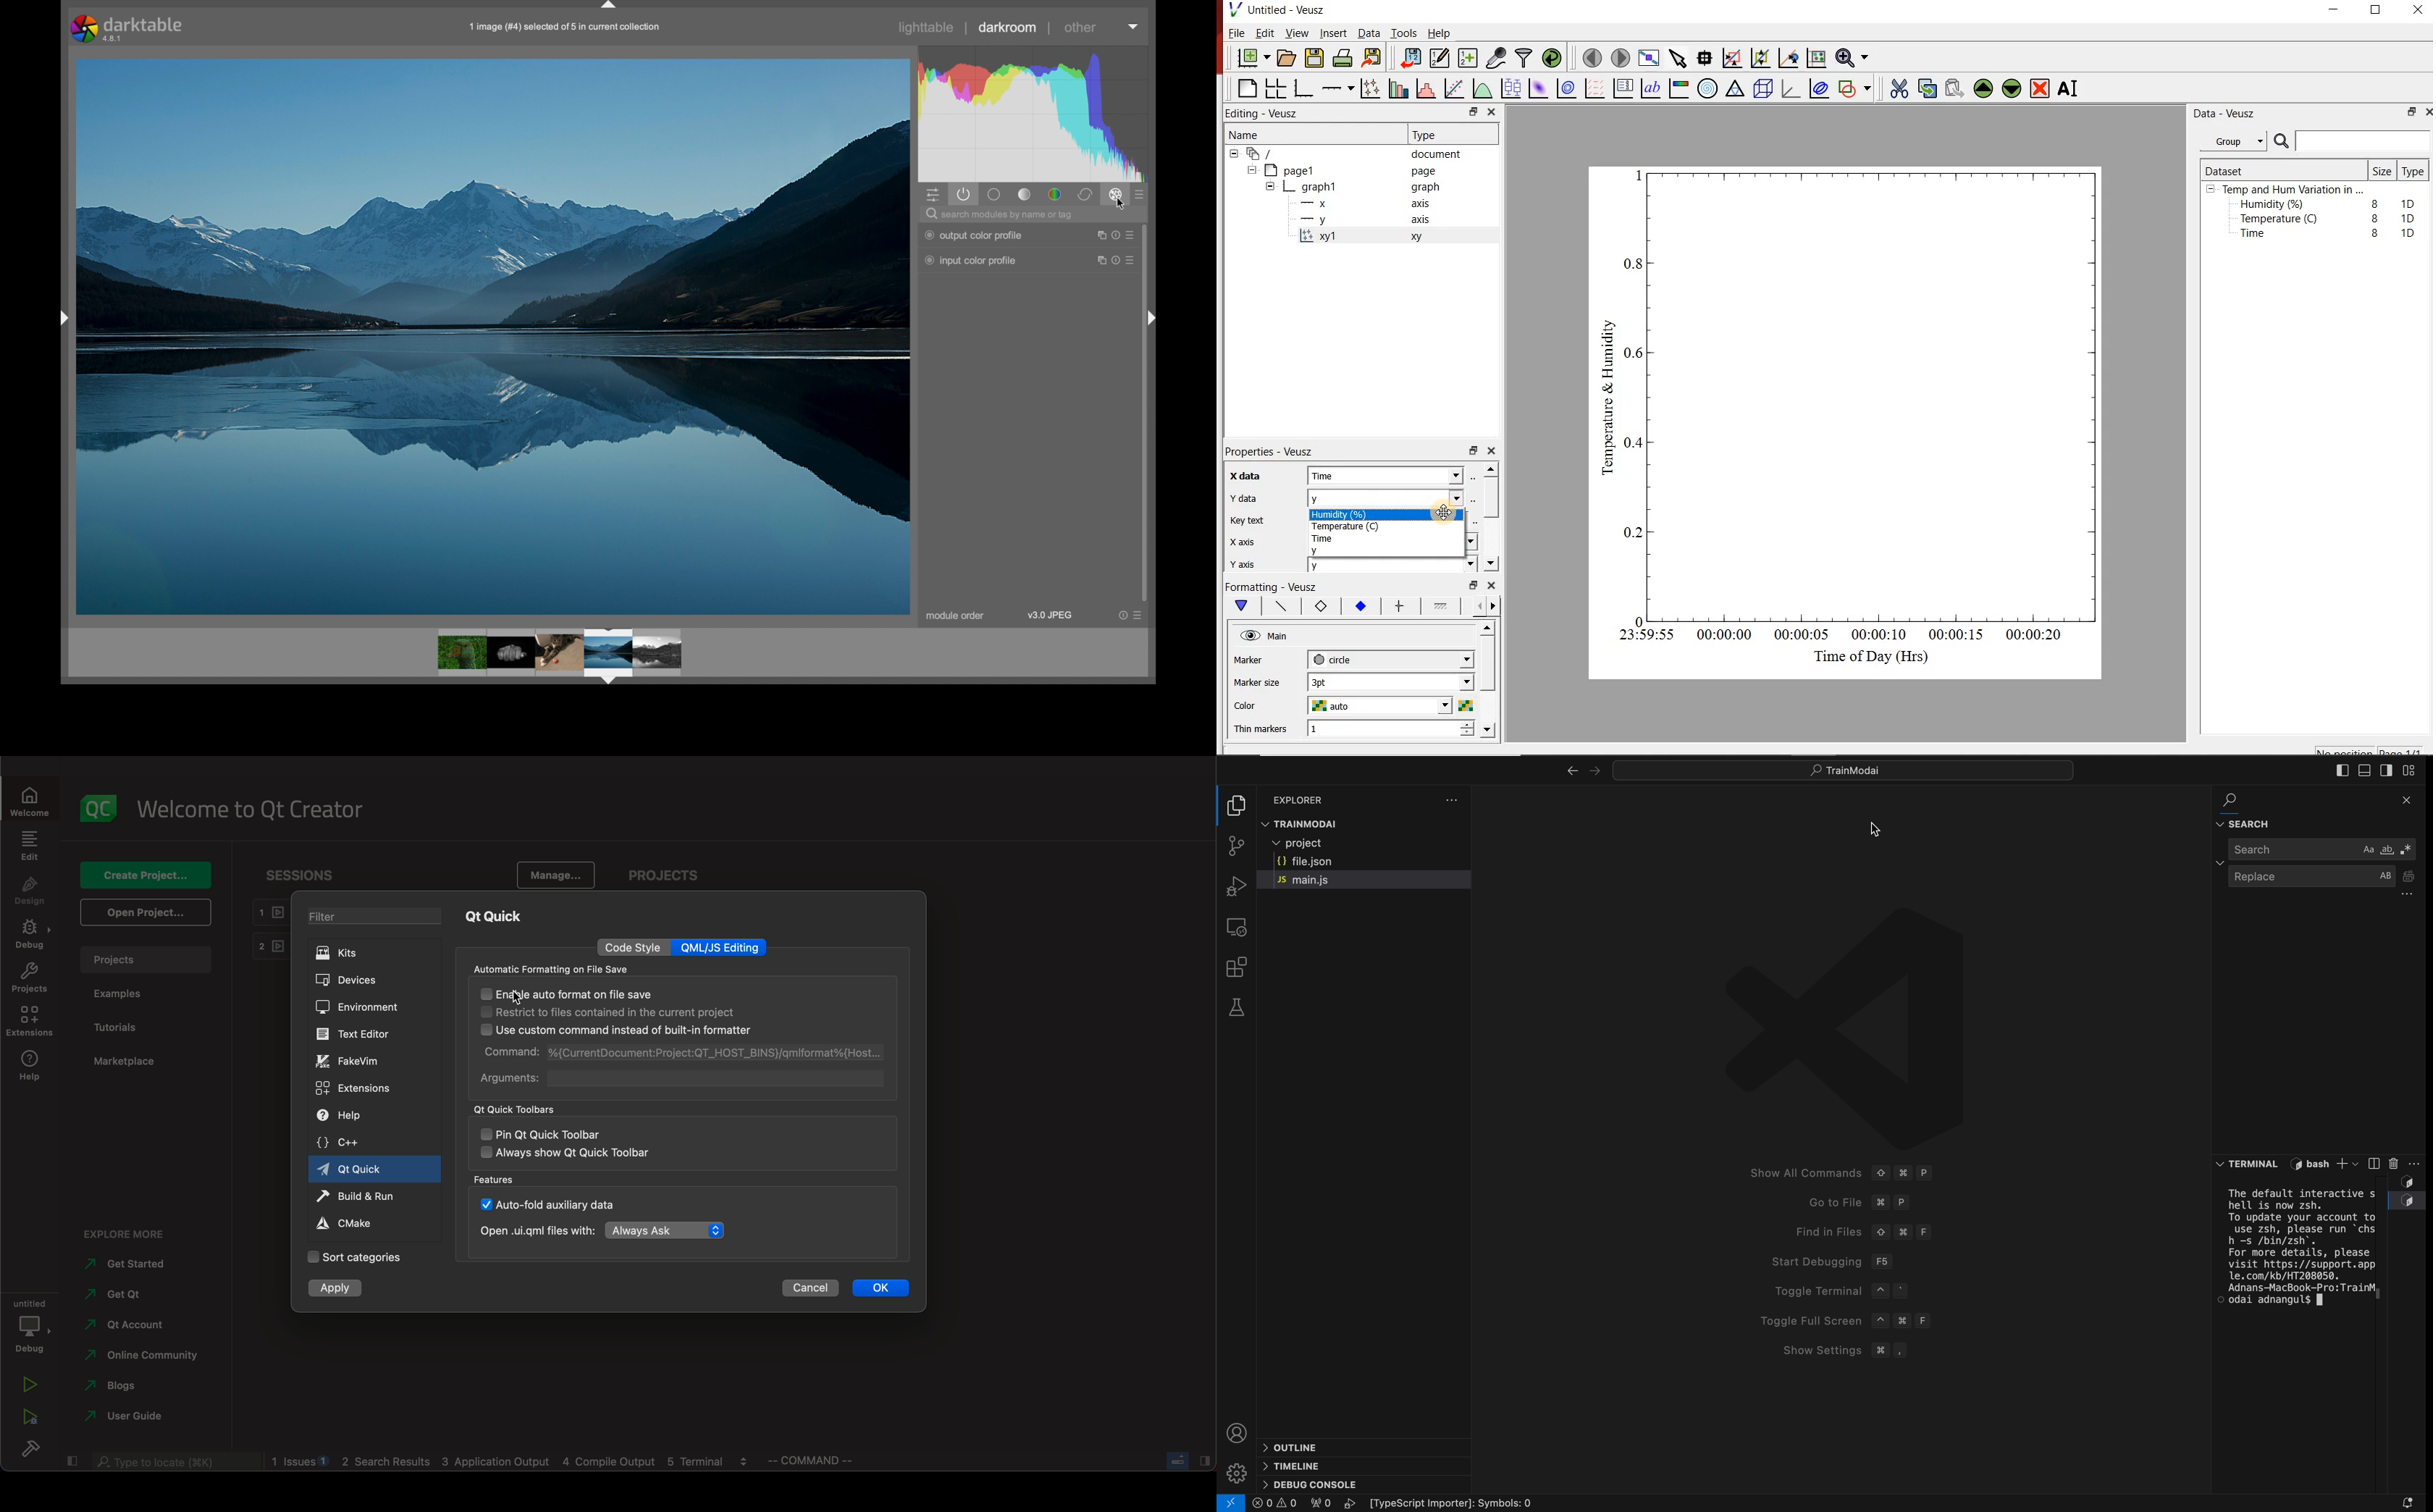 The image size is (2436, 1512). What do you see at coordinates (98, 810) in the screenshot?
I see `logo` at bounding box center [98, 810].